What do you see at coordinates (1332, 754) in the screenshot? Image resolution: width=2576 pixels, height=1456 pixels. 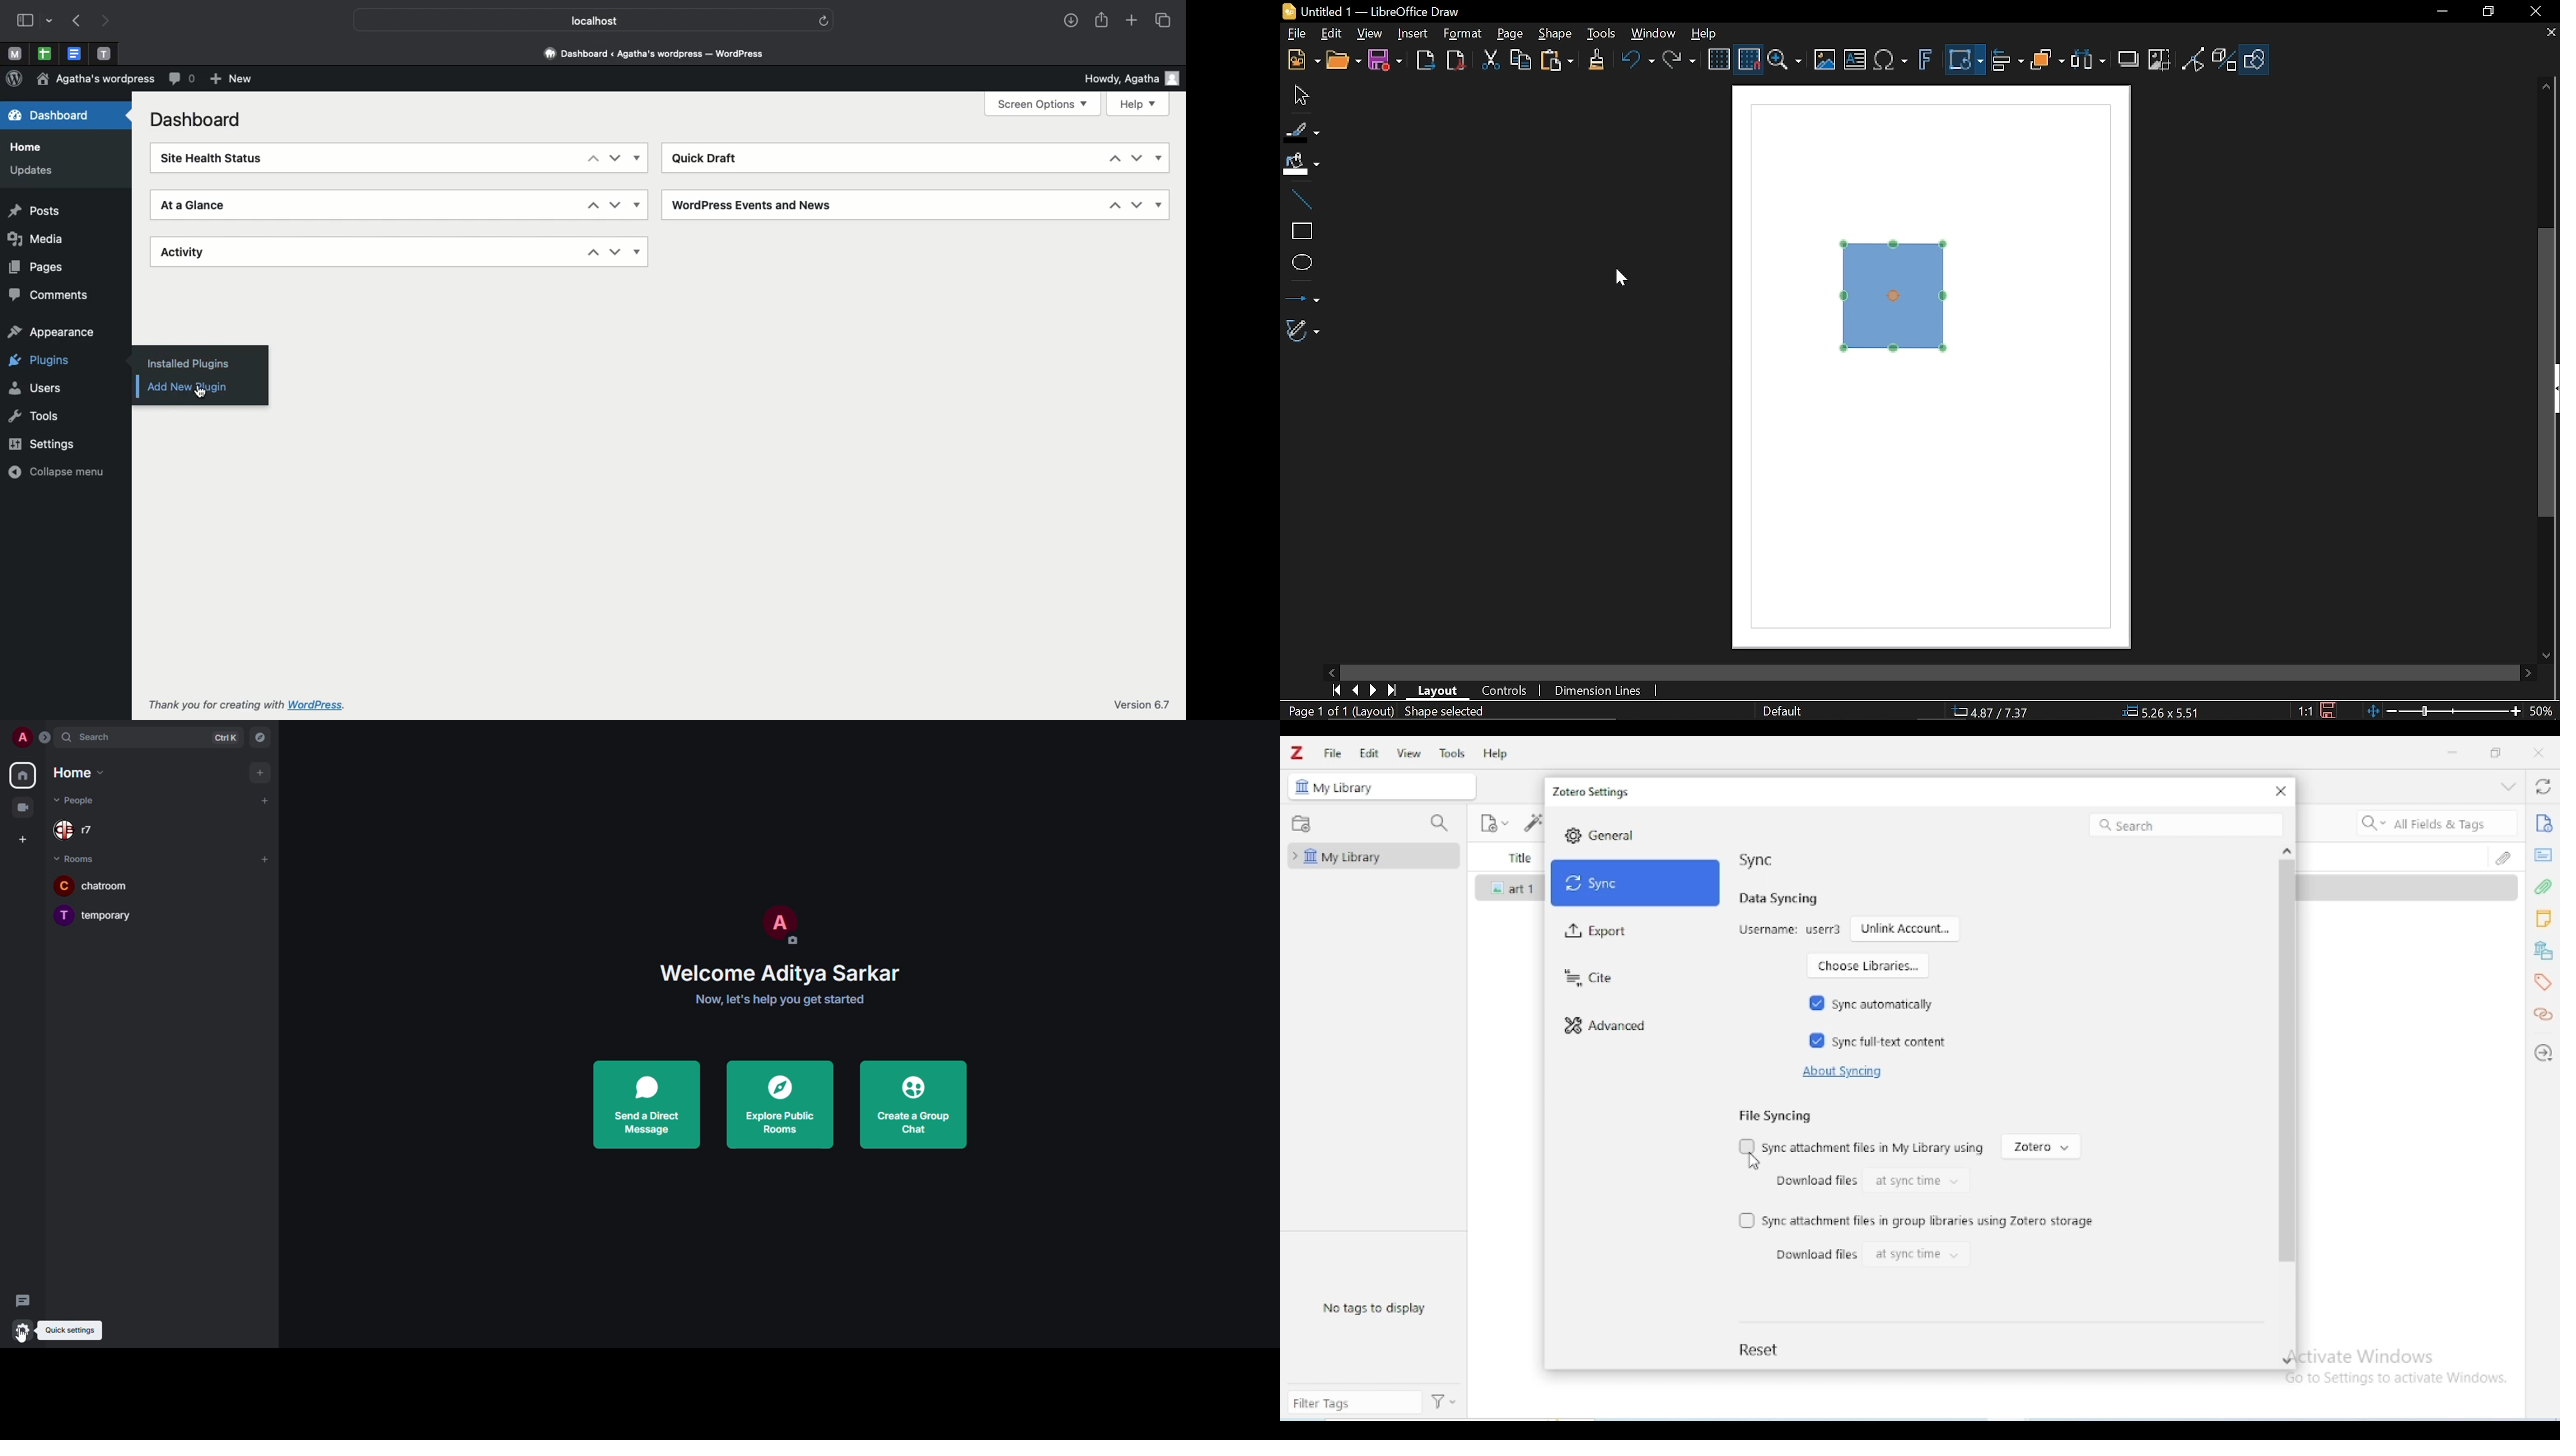 I see `file` at bounding box center [1332, 754].